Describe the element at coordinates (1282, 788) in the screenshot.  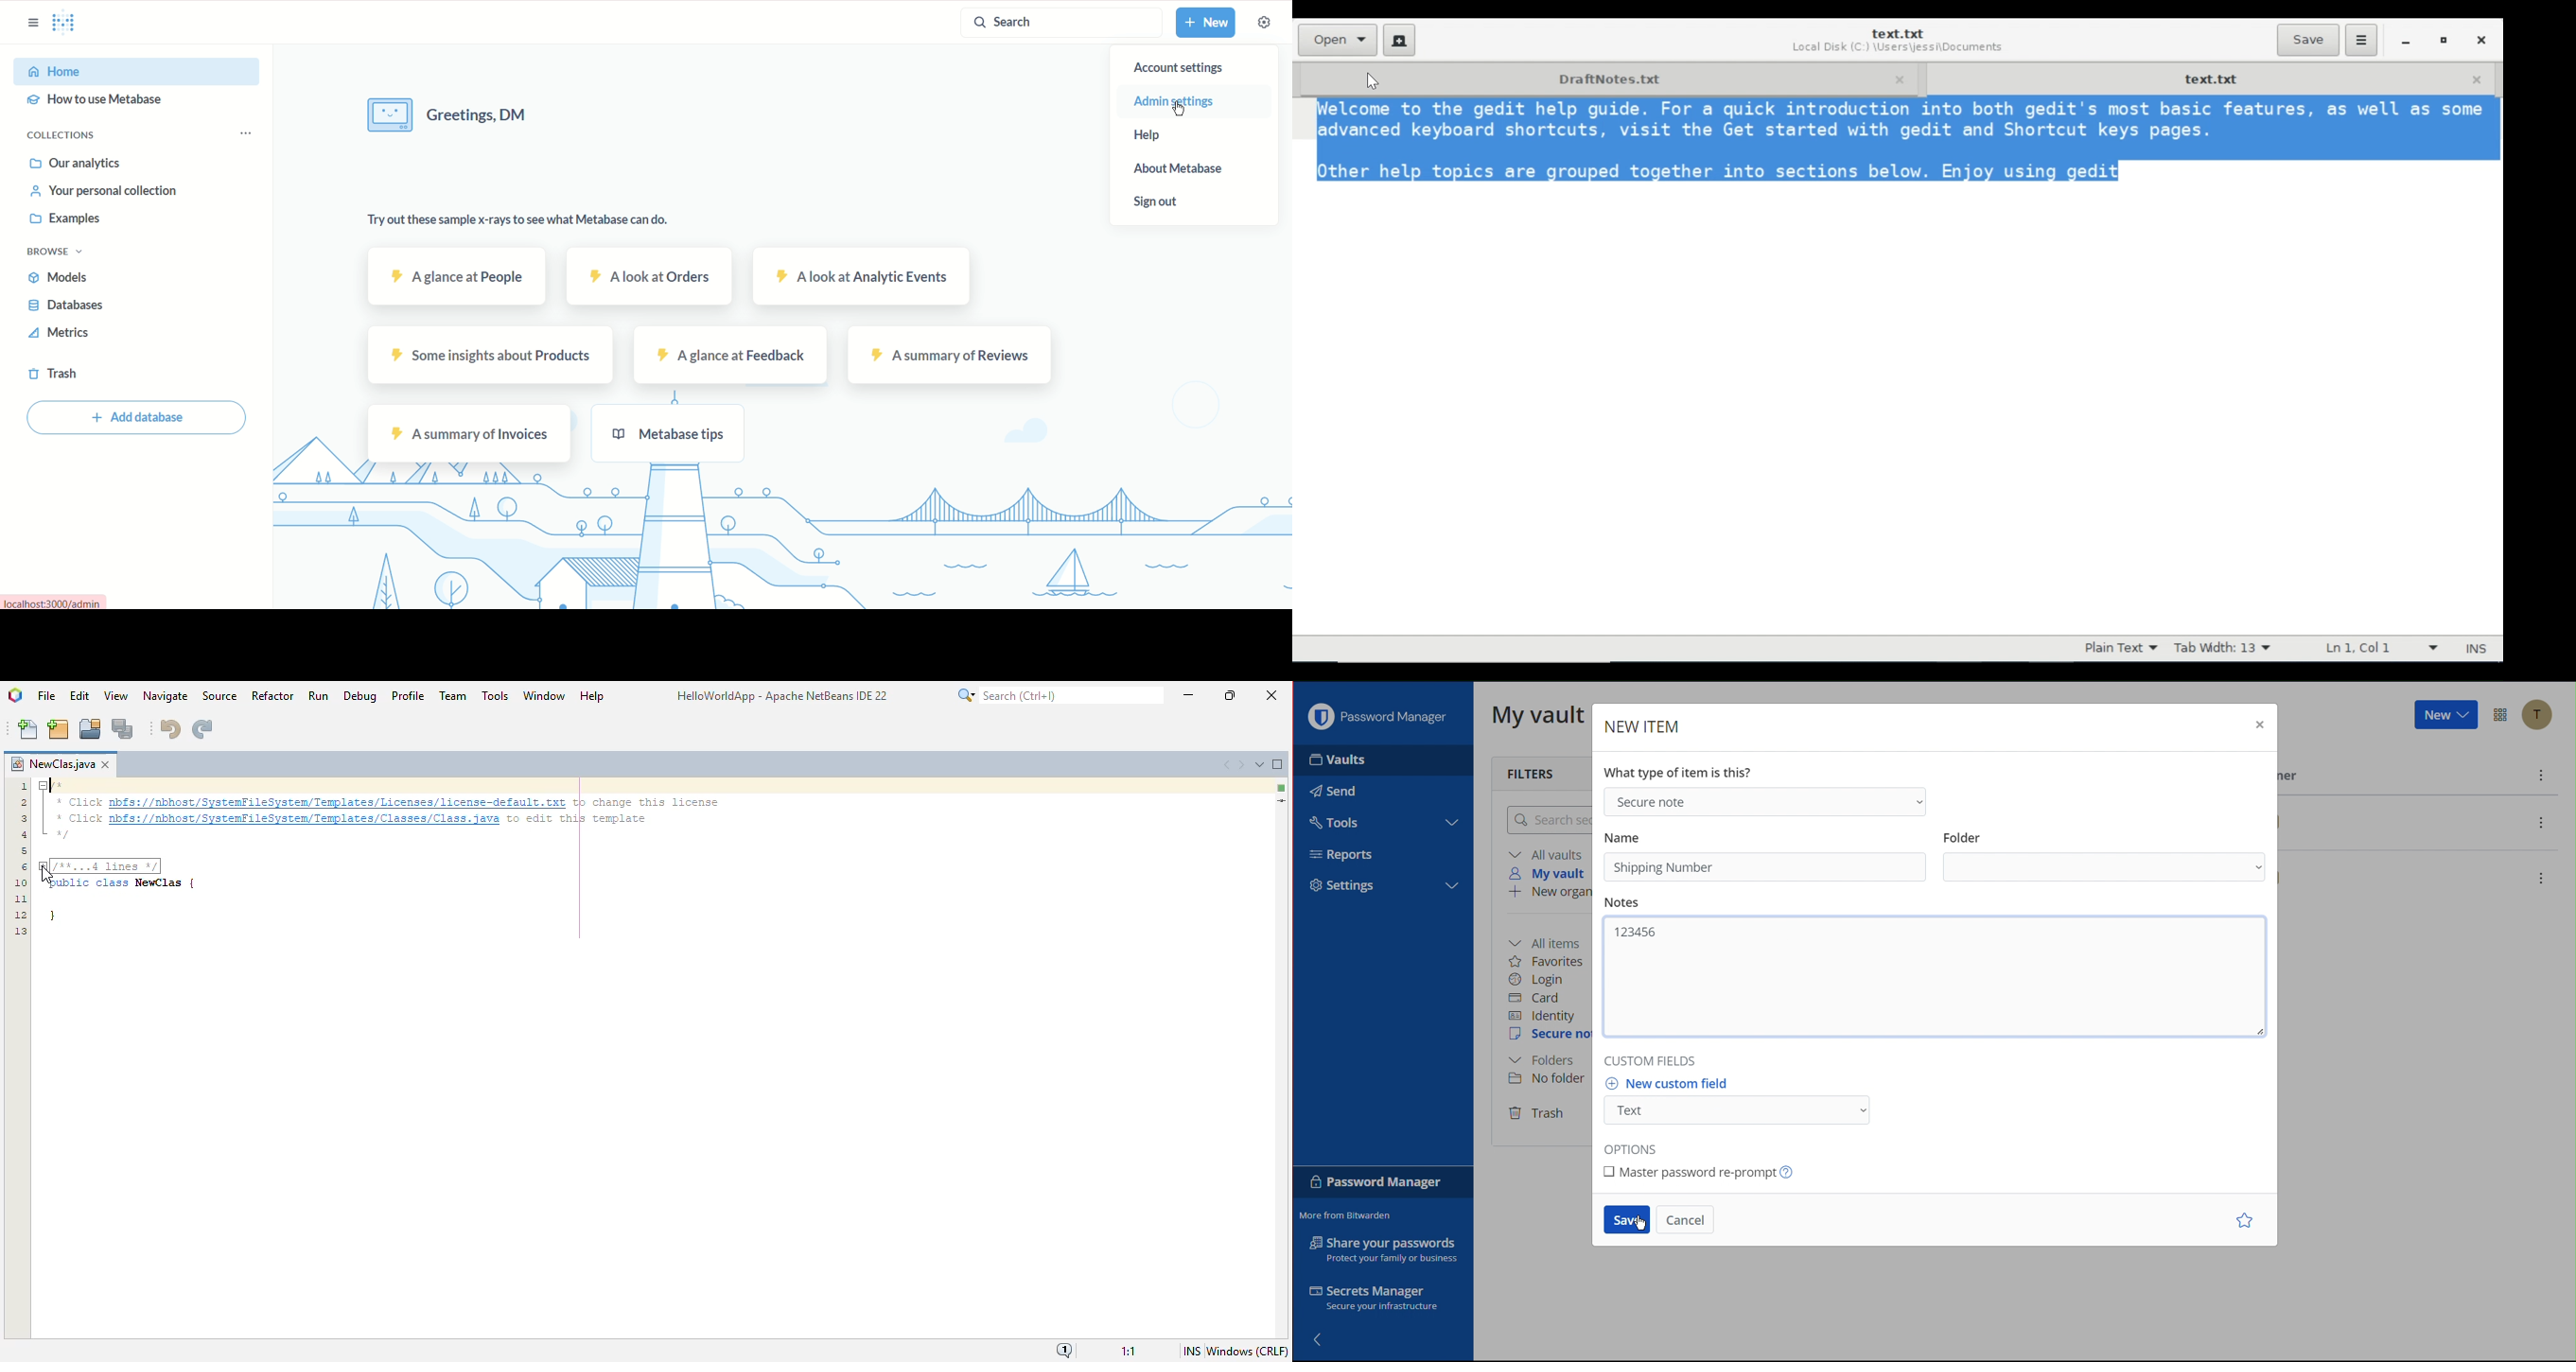
I see `no errors` at that location.